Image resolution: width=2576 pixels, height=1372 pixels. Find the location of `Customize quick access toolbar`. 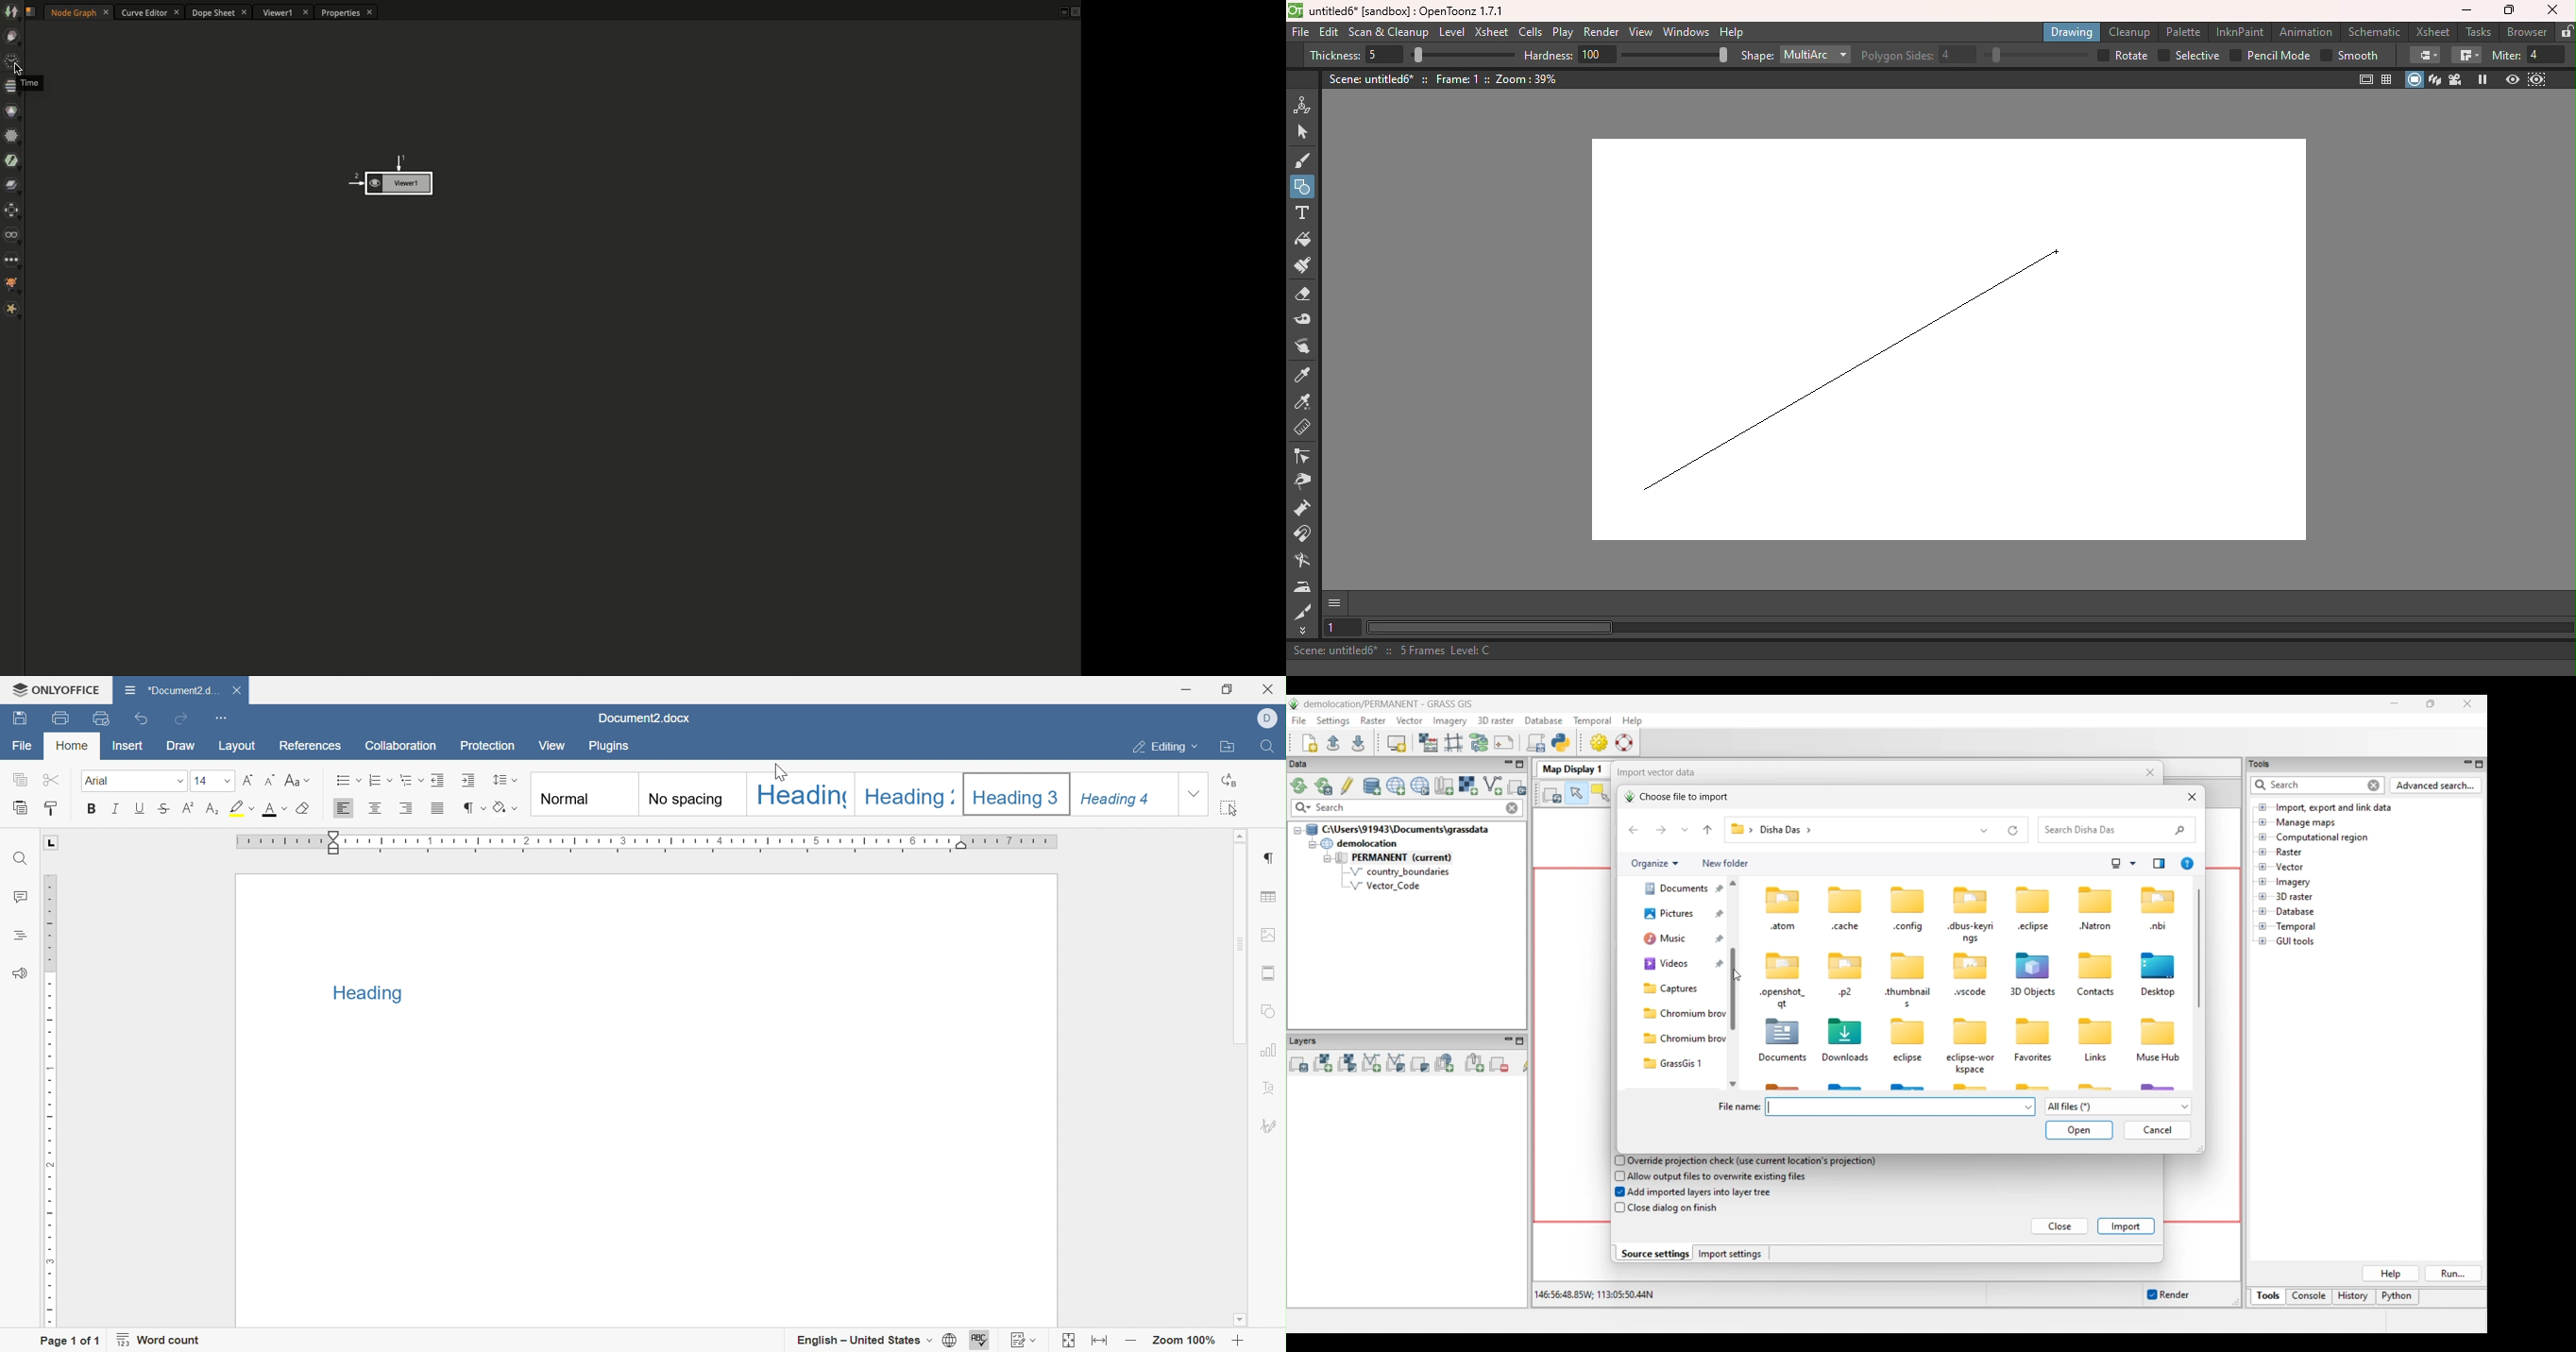

Customize quick access toolbar is located at coordinates (223, 718).